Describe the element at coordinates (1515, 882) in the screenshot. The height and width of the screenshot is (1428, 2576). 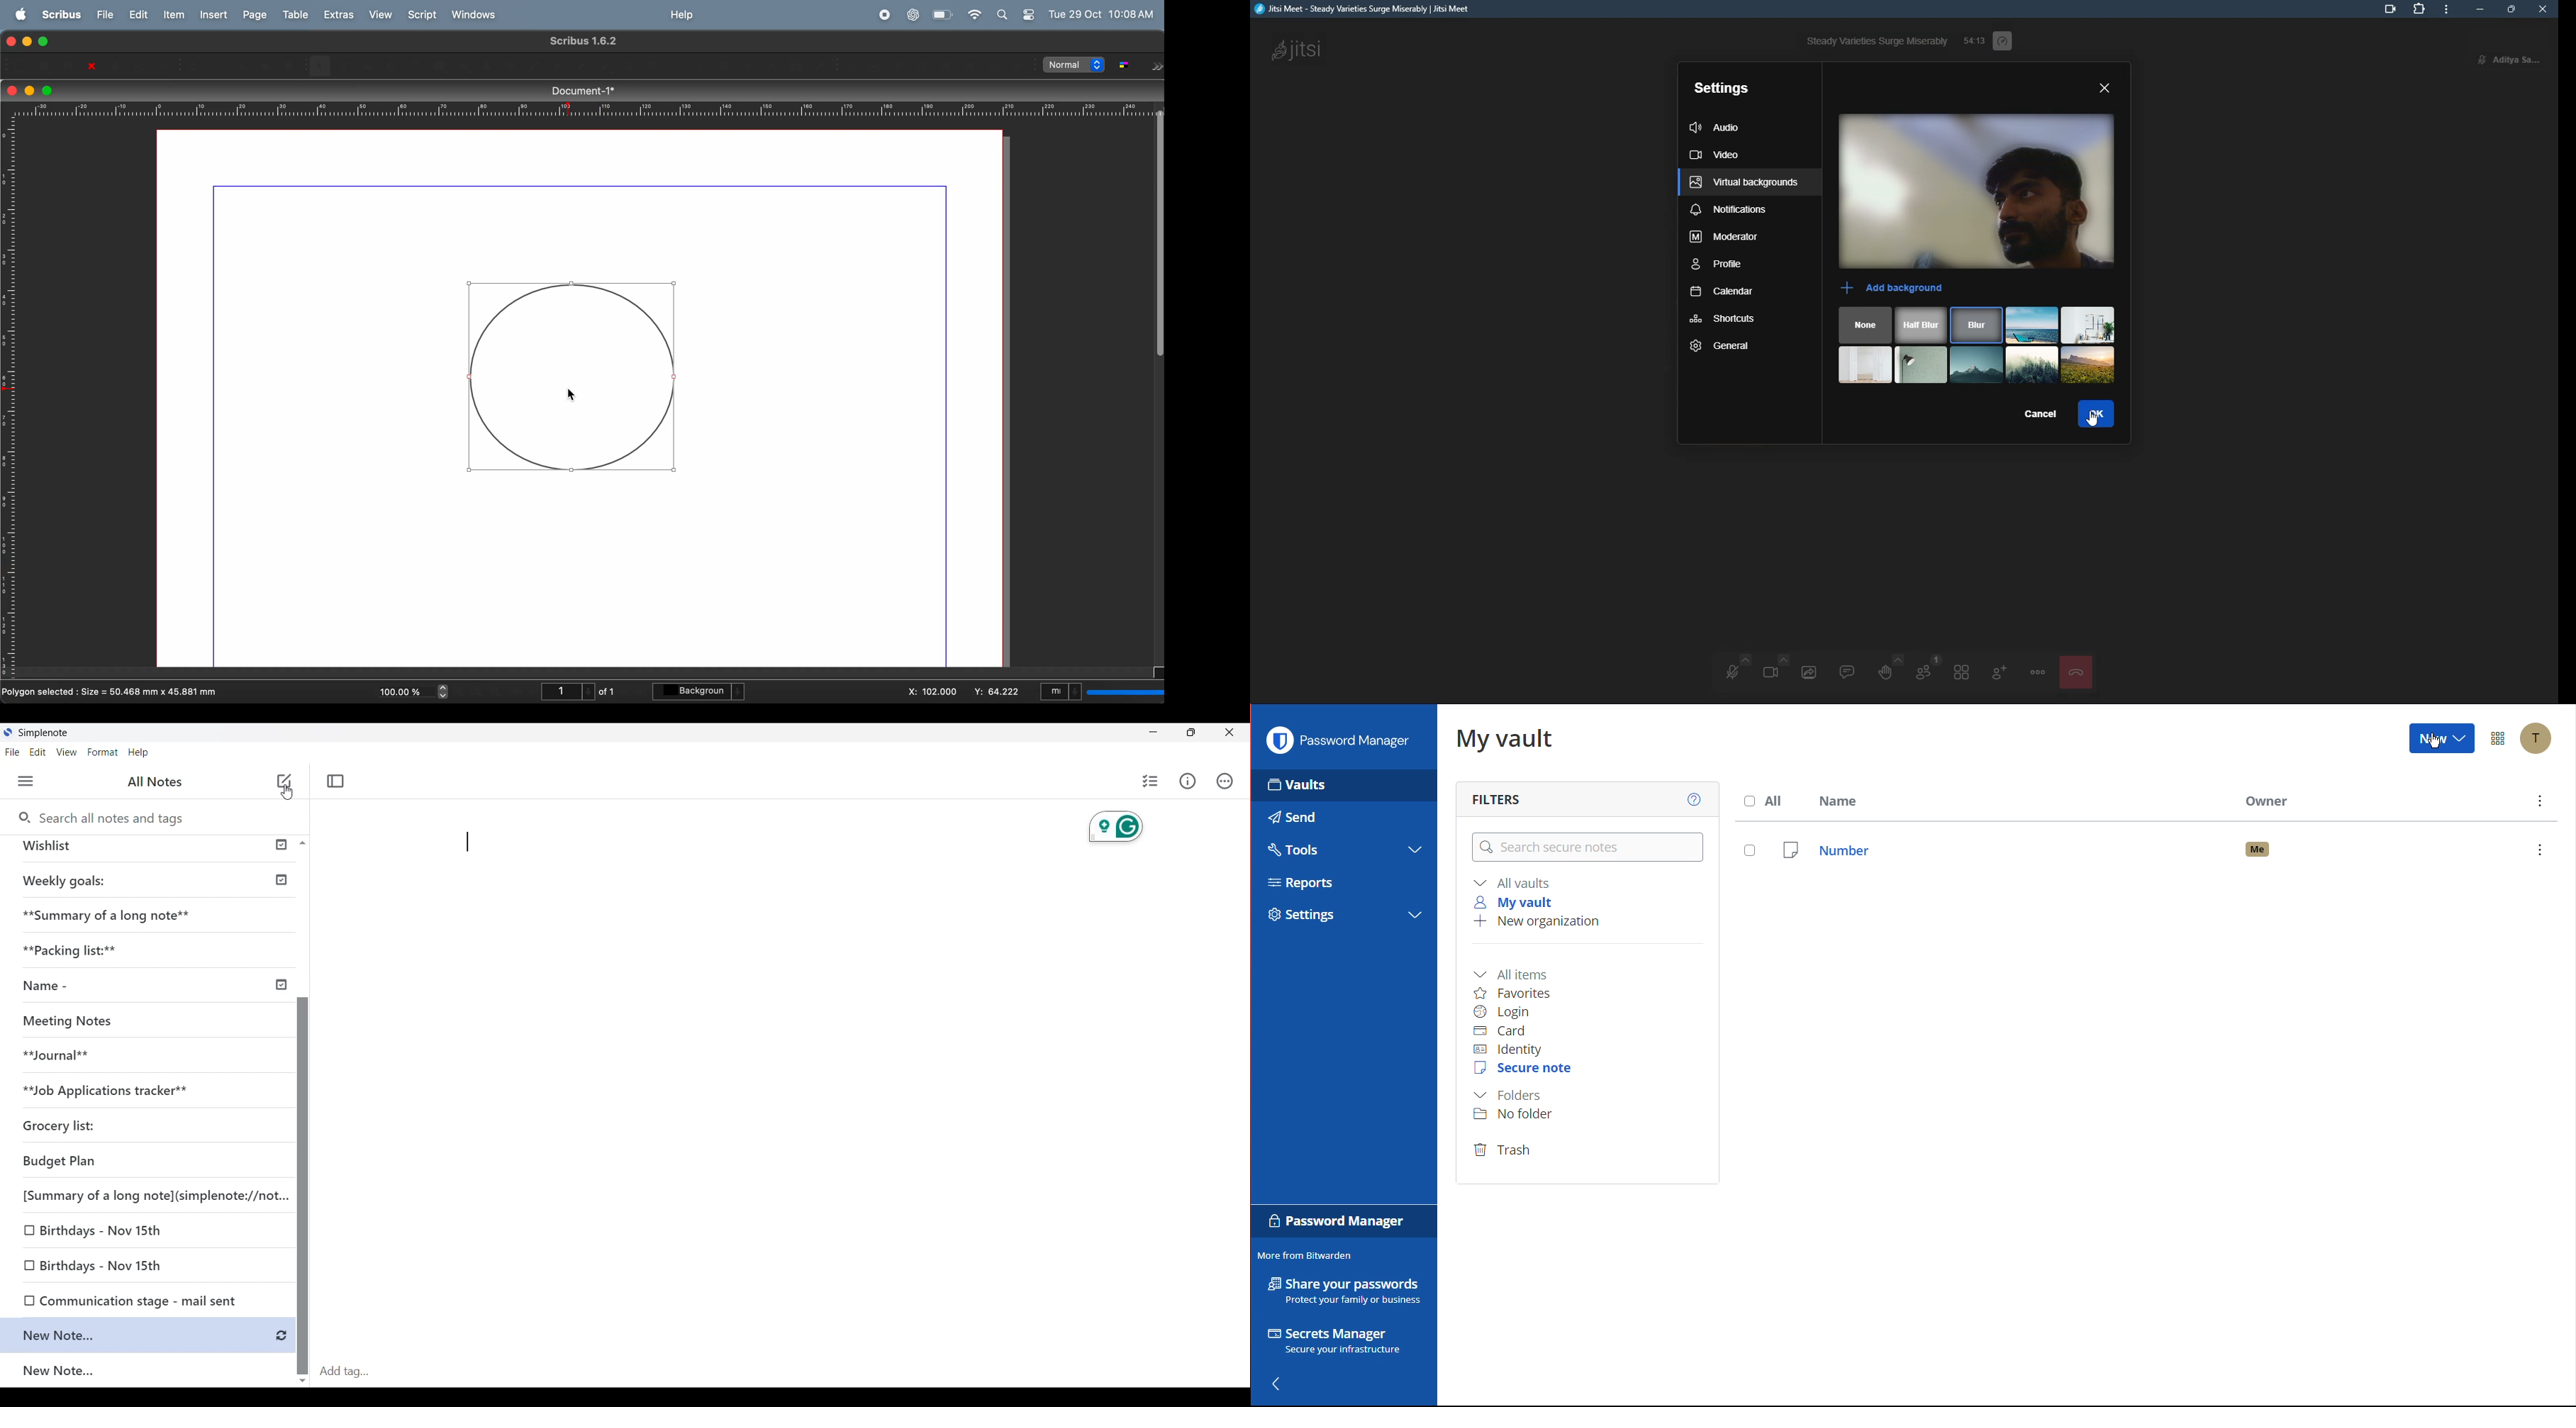
I see `All vaults` at that location.